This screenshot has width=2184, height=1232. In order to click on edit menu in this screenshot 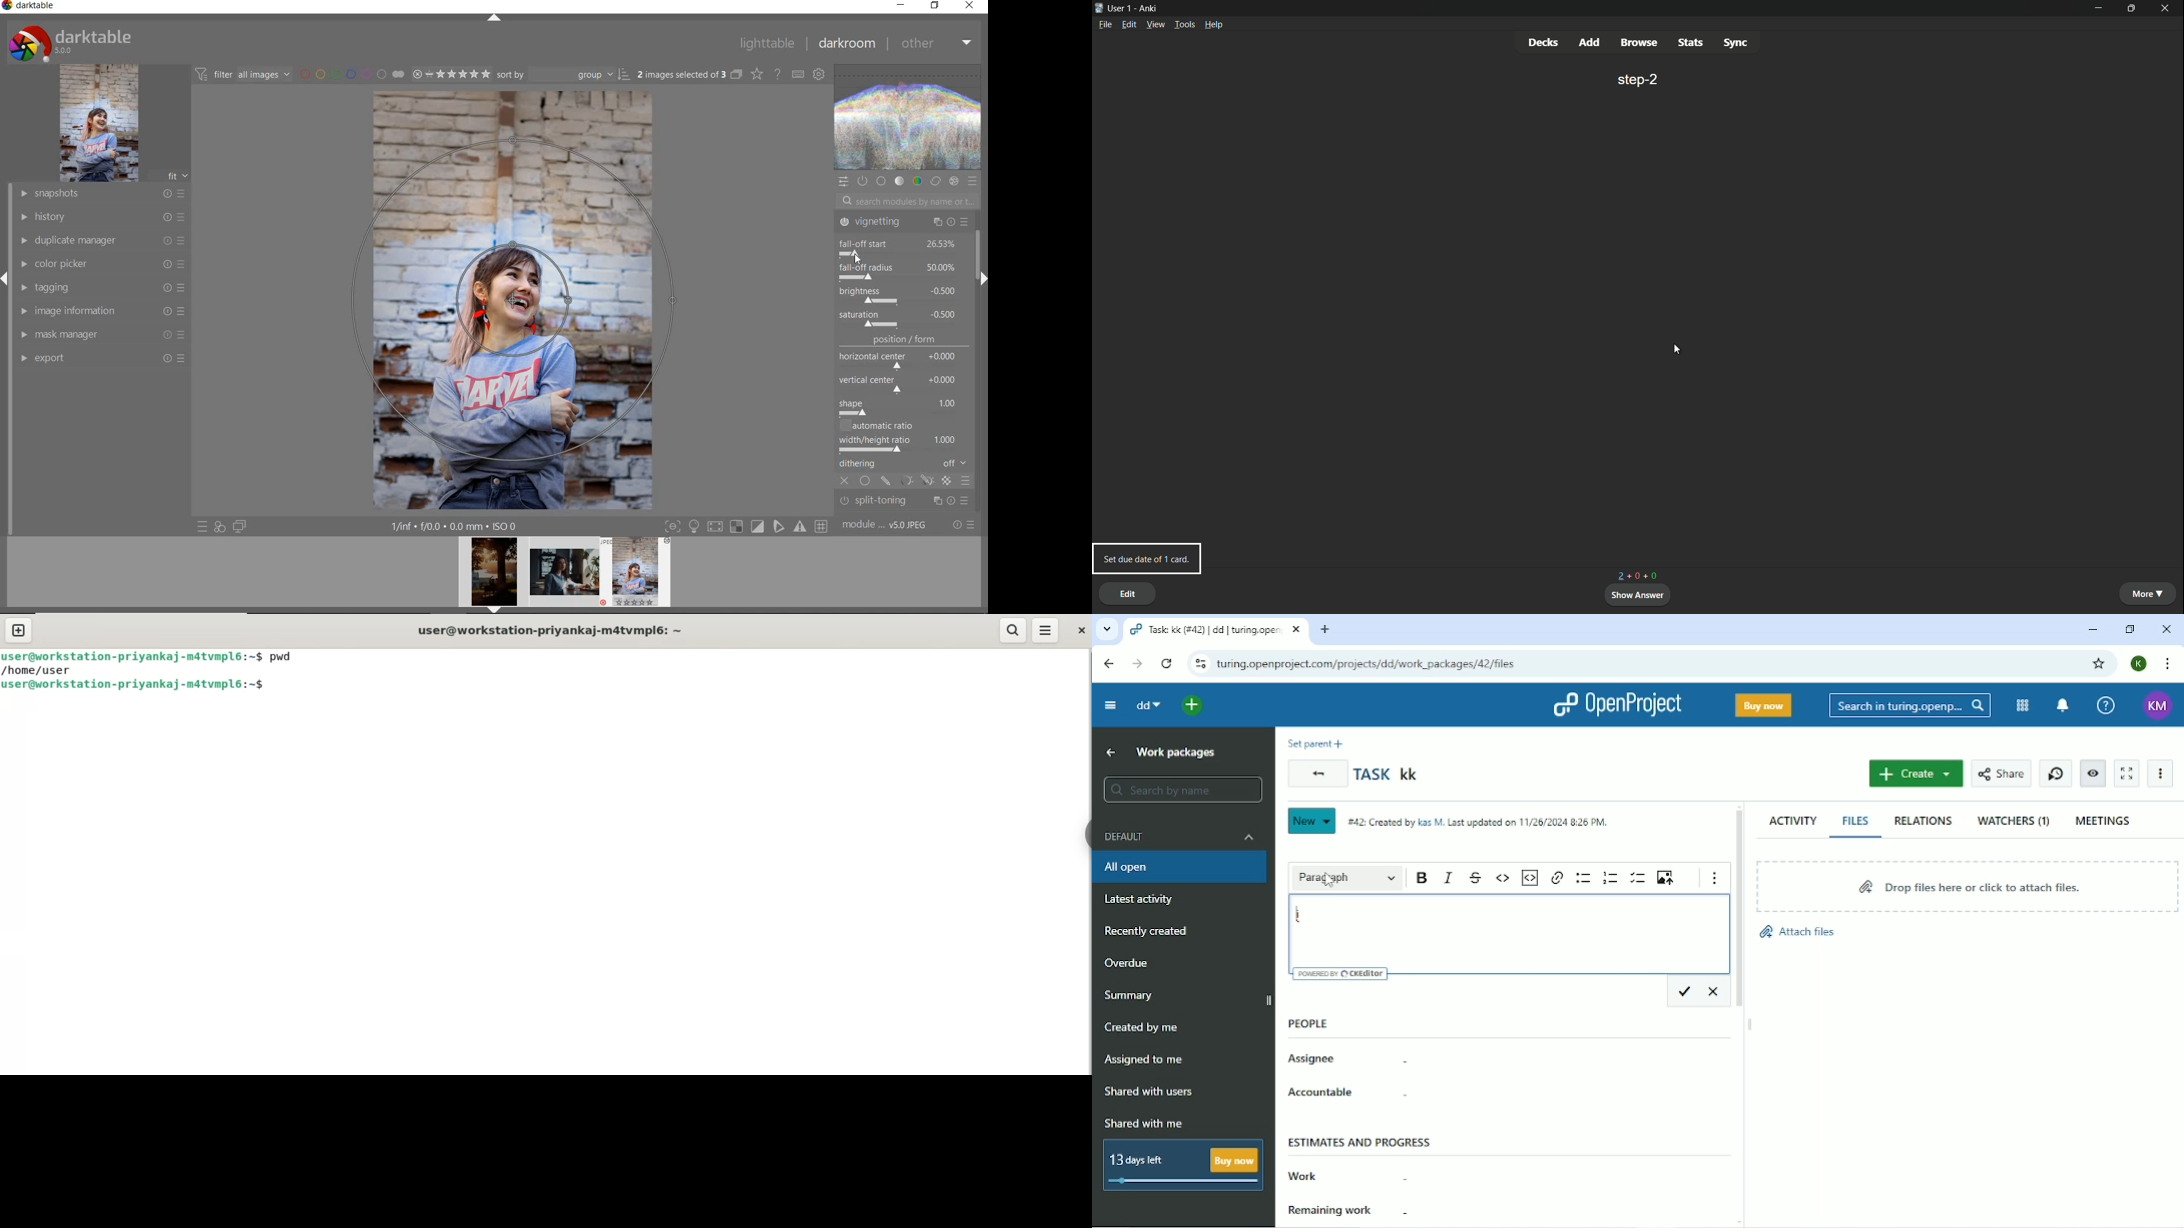, I will do `click(1129, 24)`.